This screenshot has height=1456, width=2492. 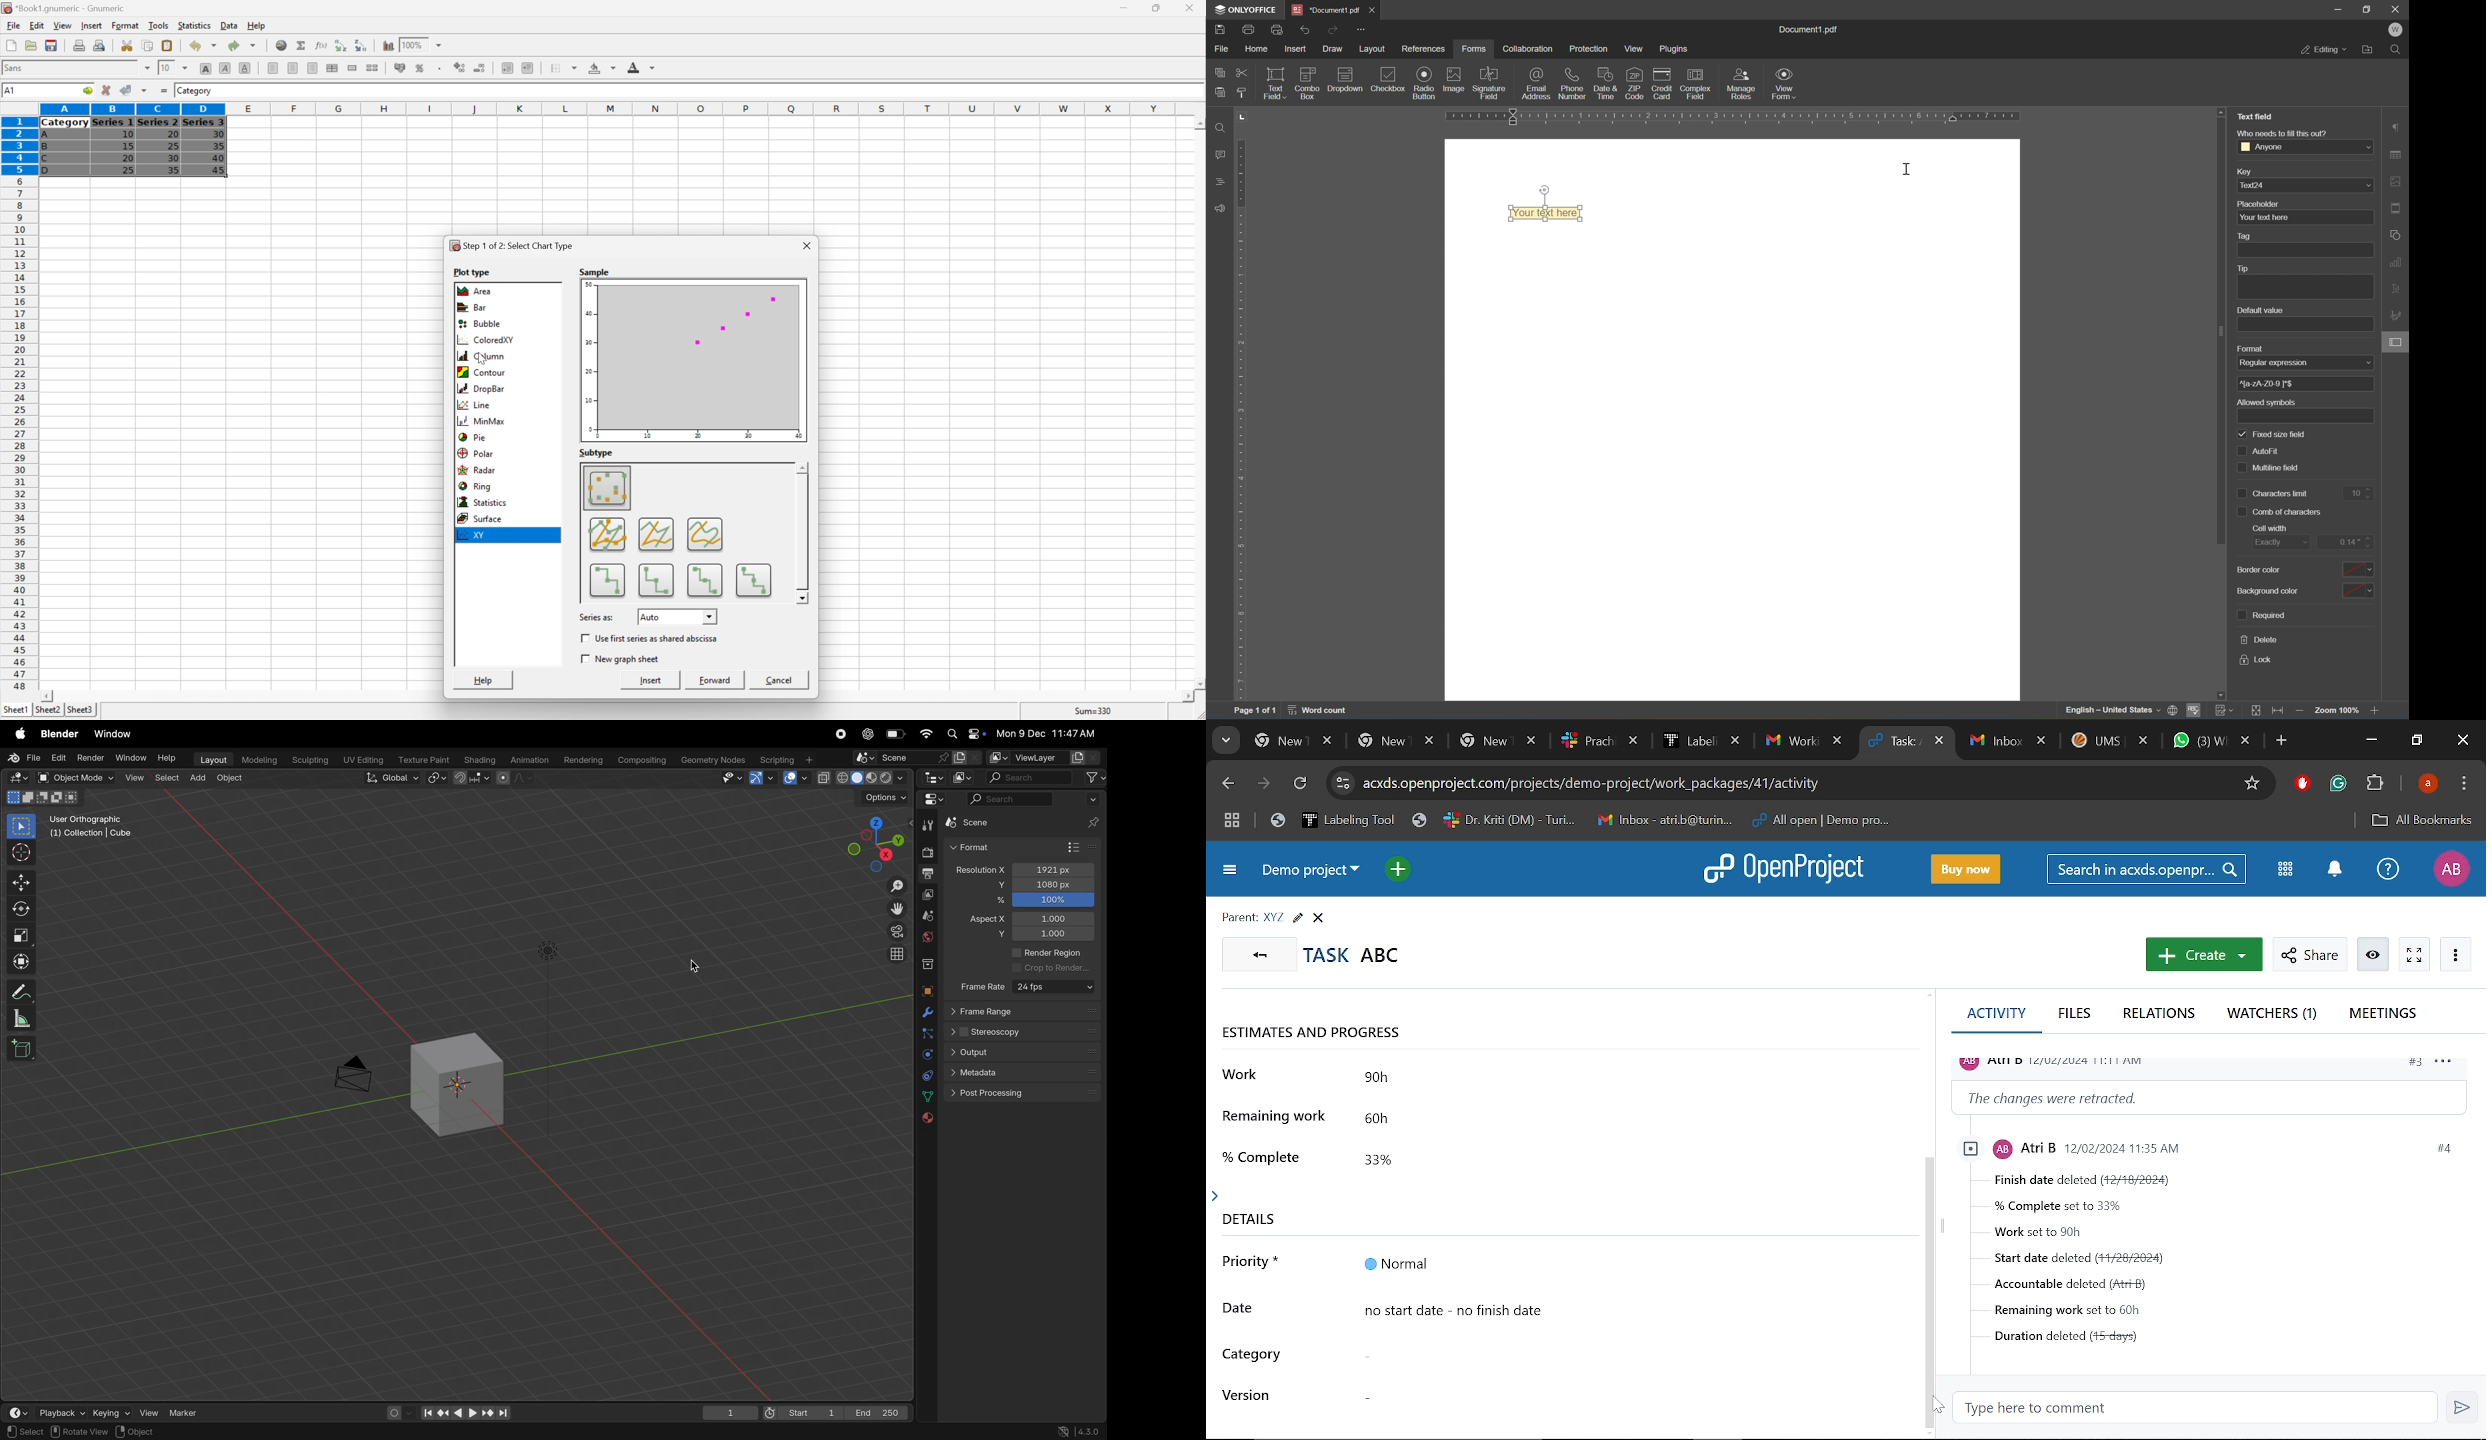 I want to click on zoom in out, so click(x=893, y=886).